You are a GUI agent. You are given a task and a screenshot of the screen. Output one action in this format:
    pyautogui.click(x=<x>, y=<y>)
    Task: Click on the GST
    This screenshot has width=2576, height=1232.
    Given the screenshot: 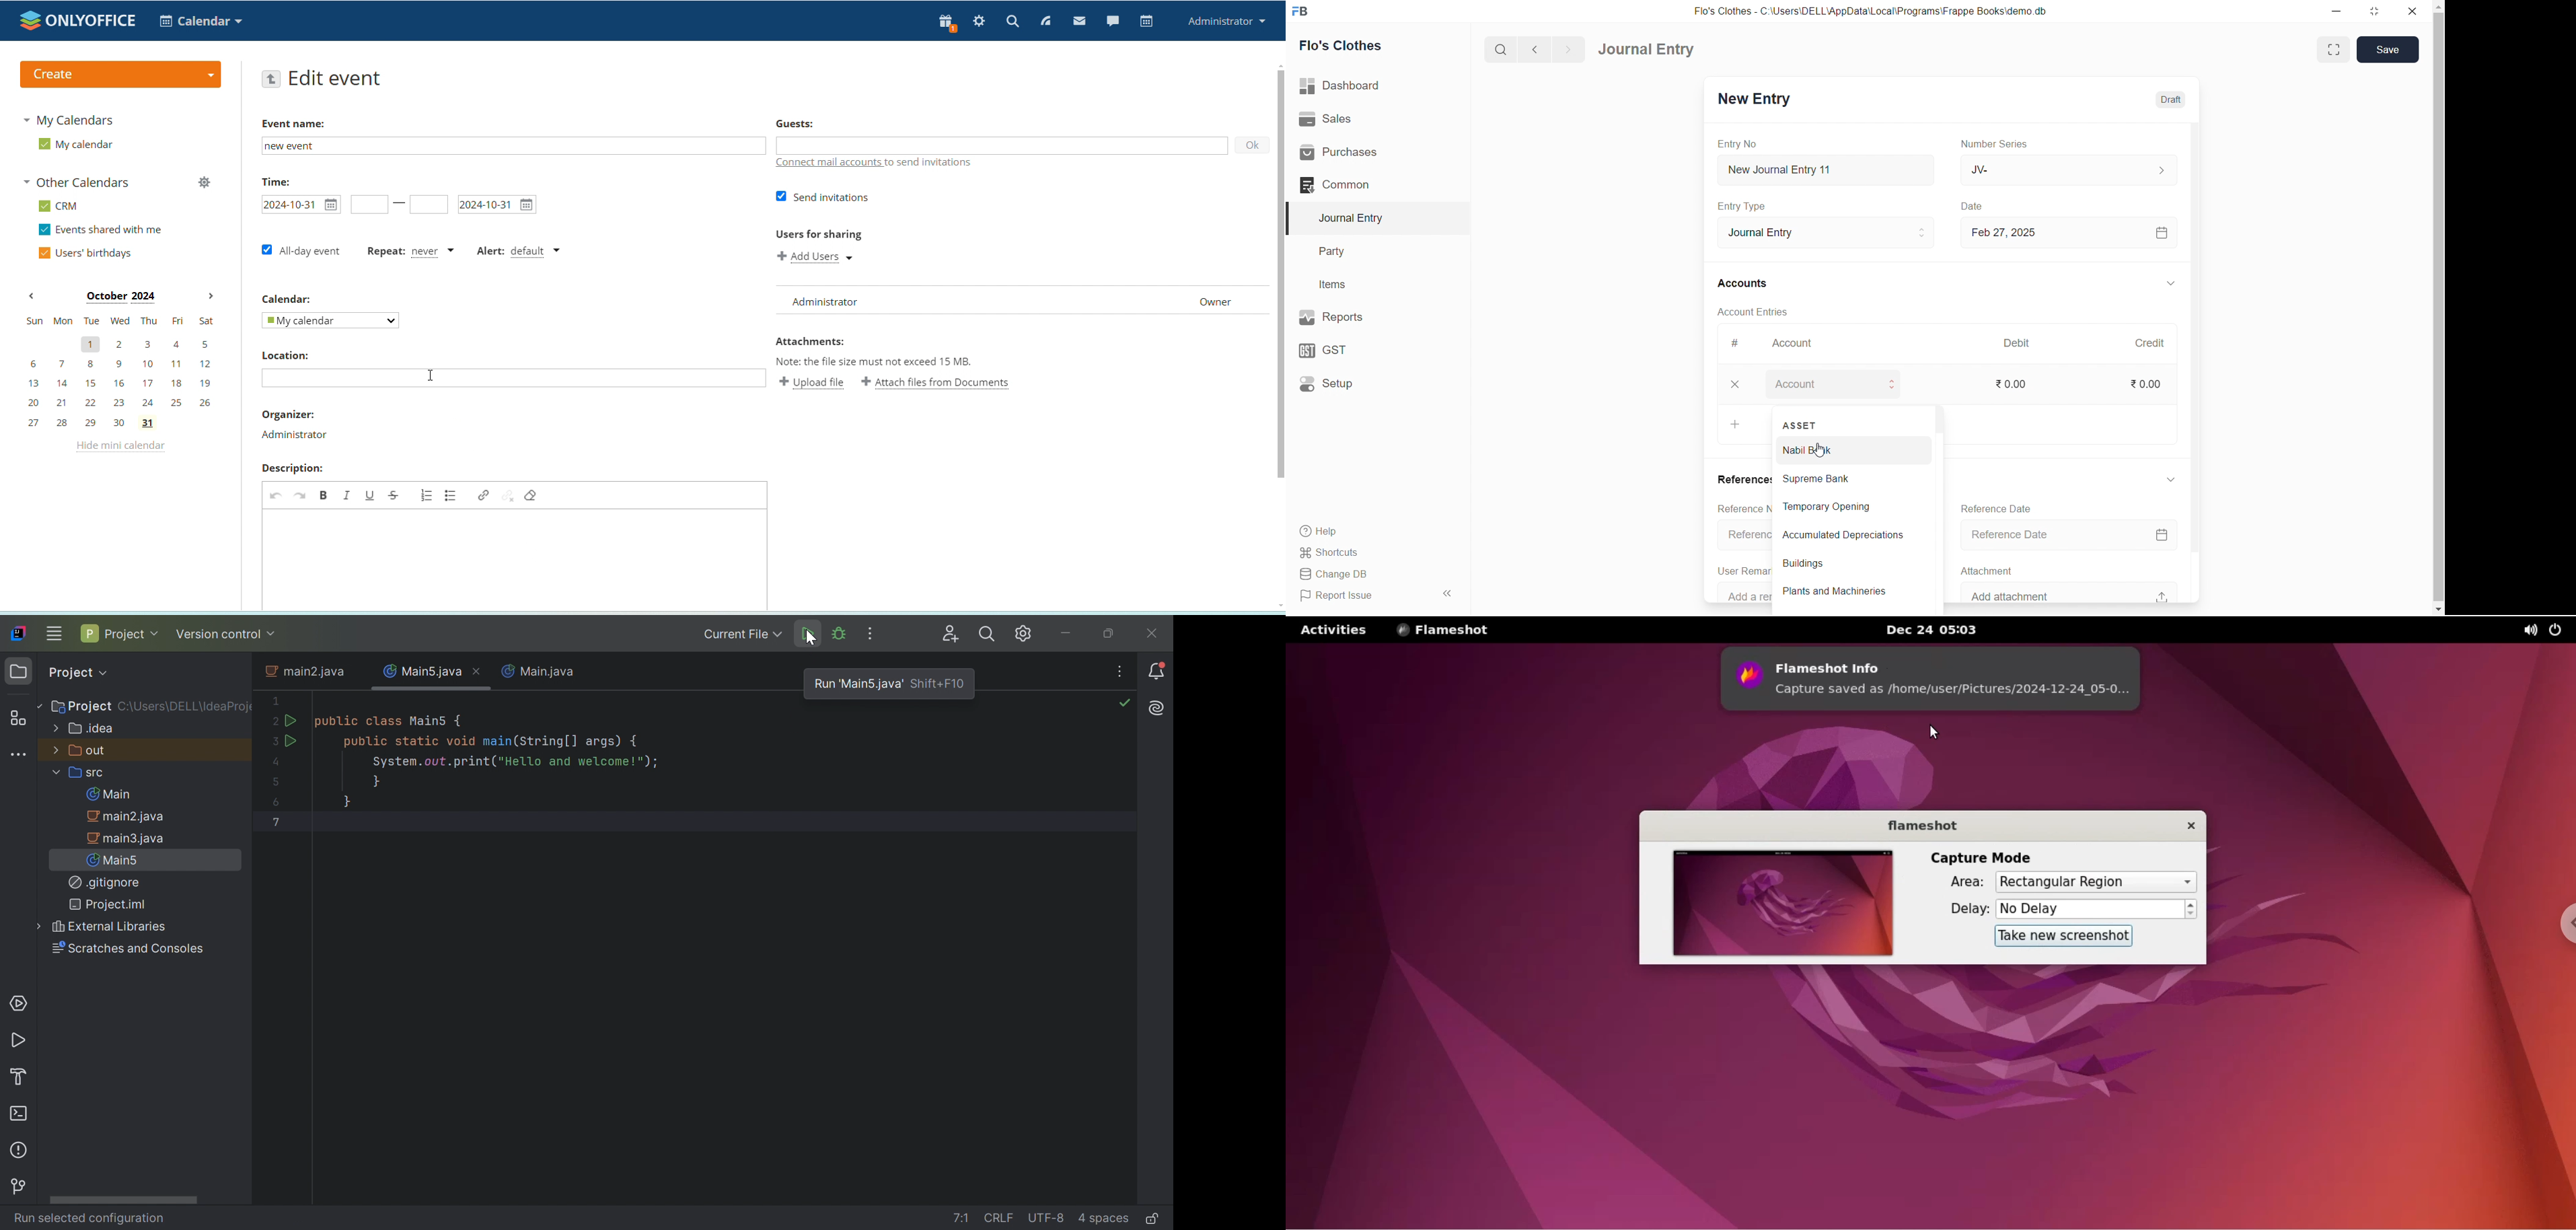 What is the action you would take?
    pyautogui.click(x=1351, y=350)
    